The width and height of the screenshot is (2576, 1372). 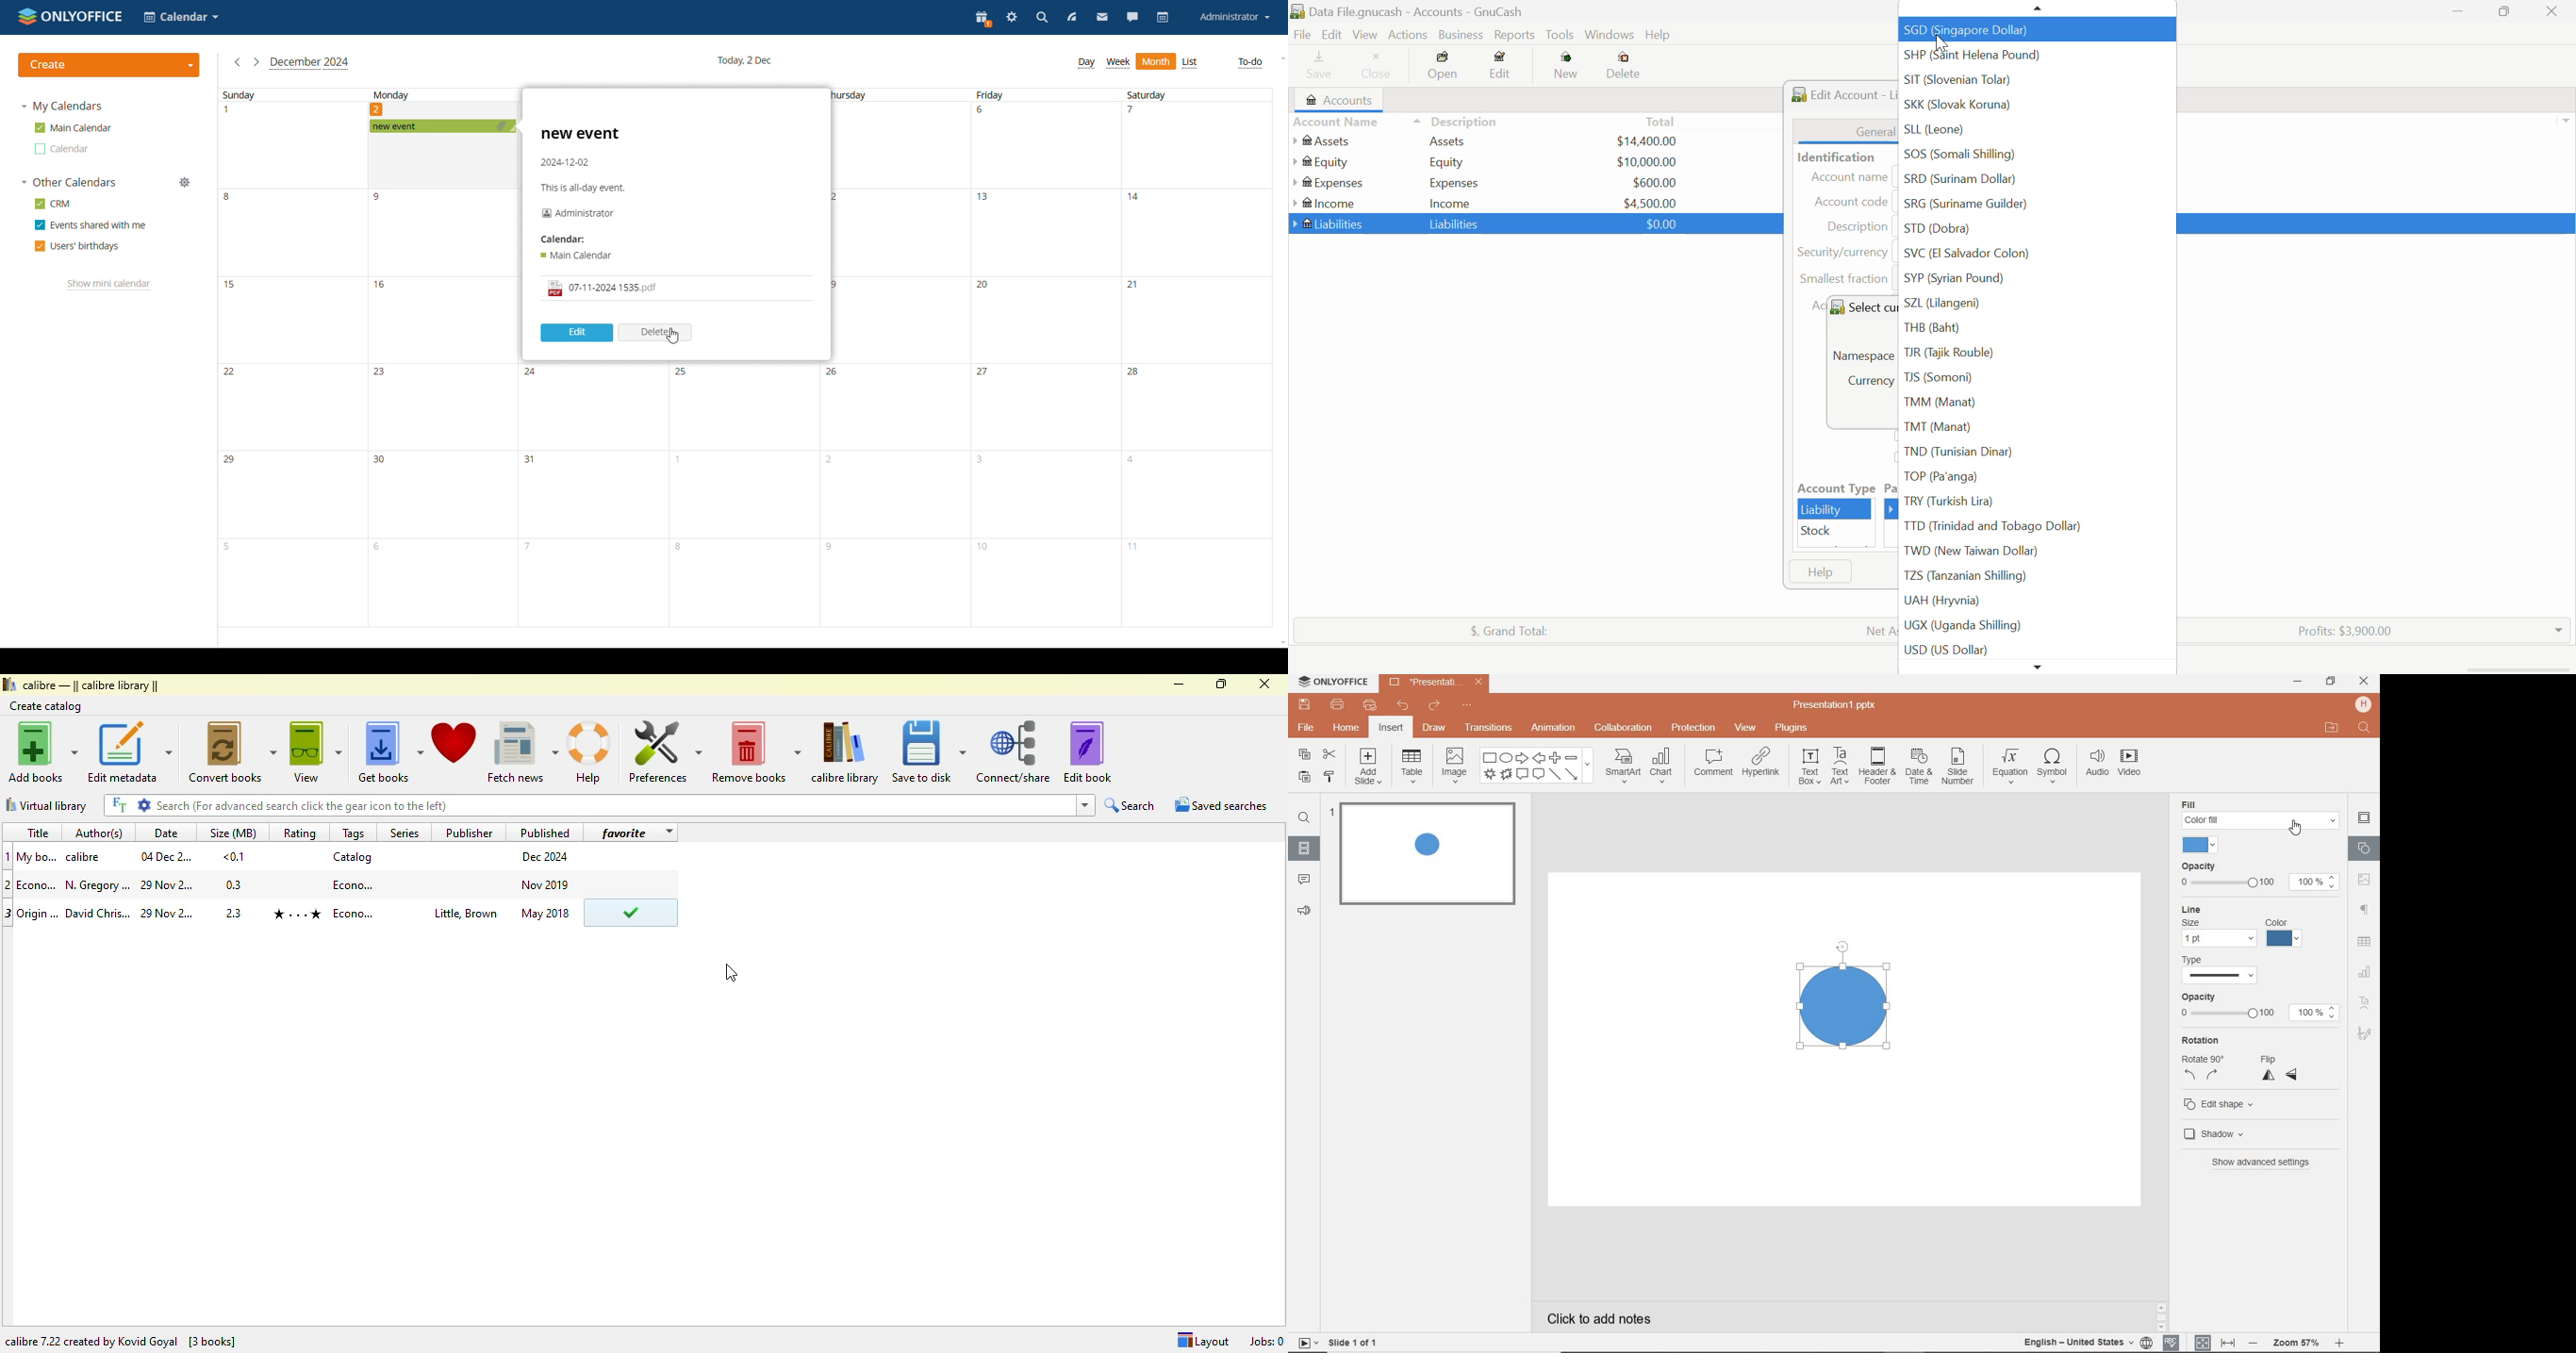 What do you see at coordinates (2364, 973) in the screenshot?
I see `chart` at bounding box center [2364, 973].